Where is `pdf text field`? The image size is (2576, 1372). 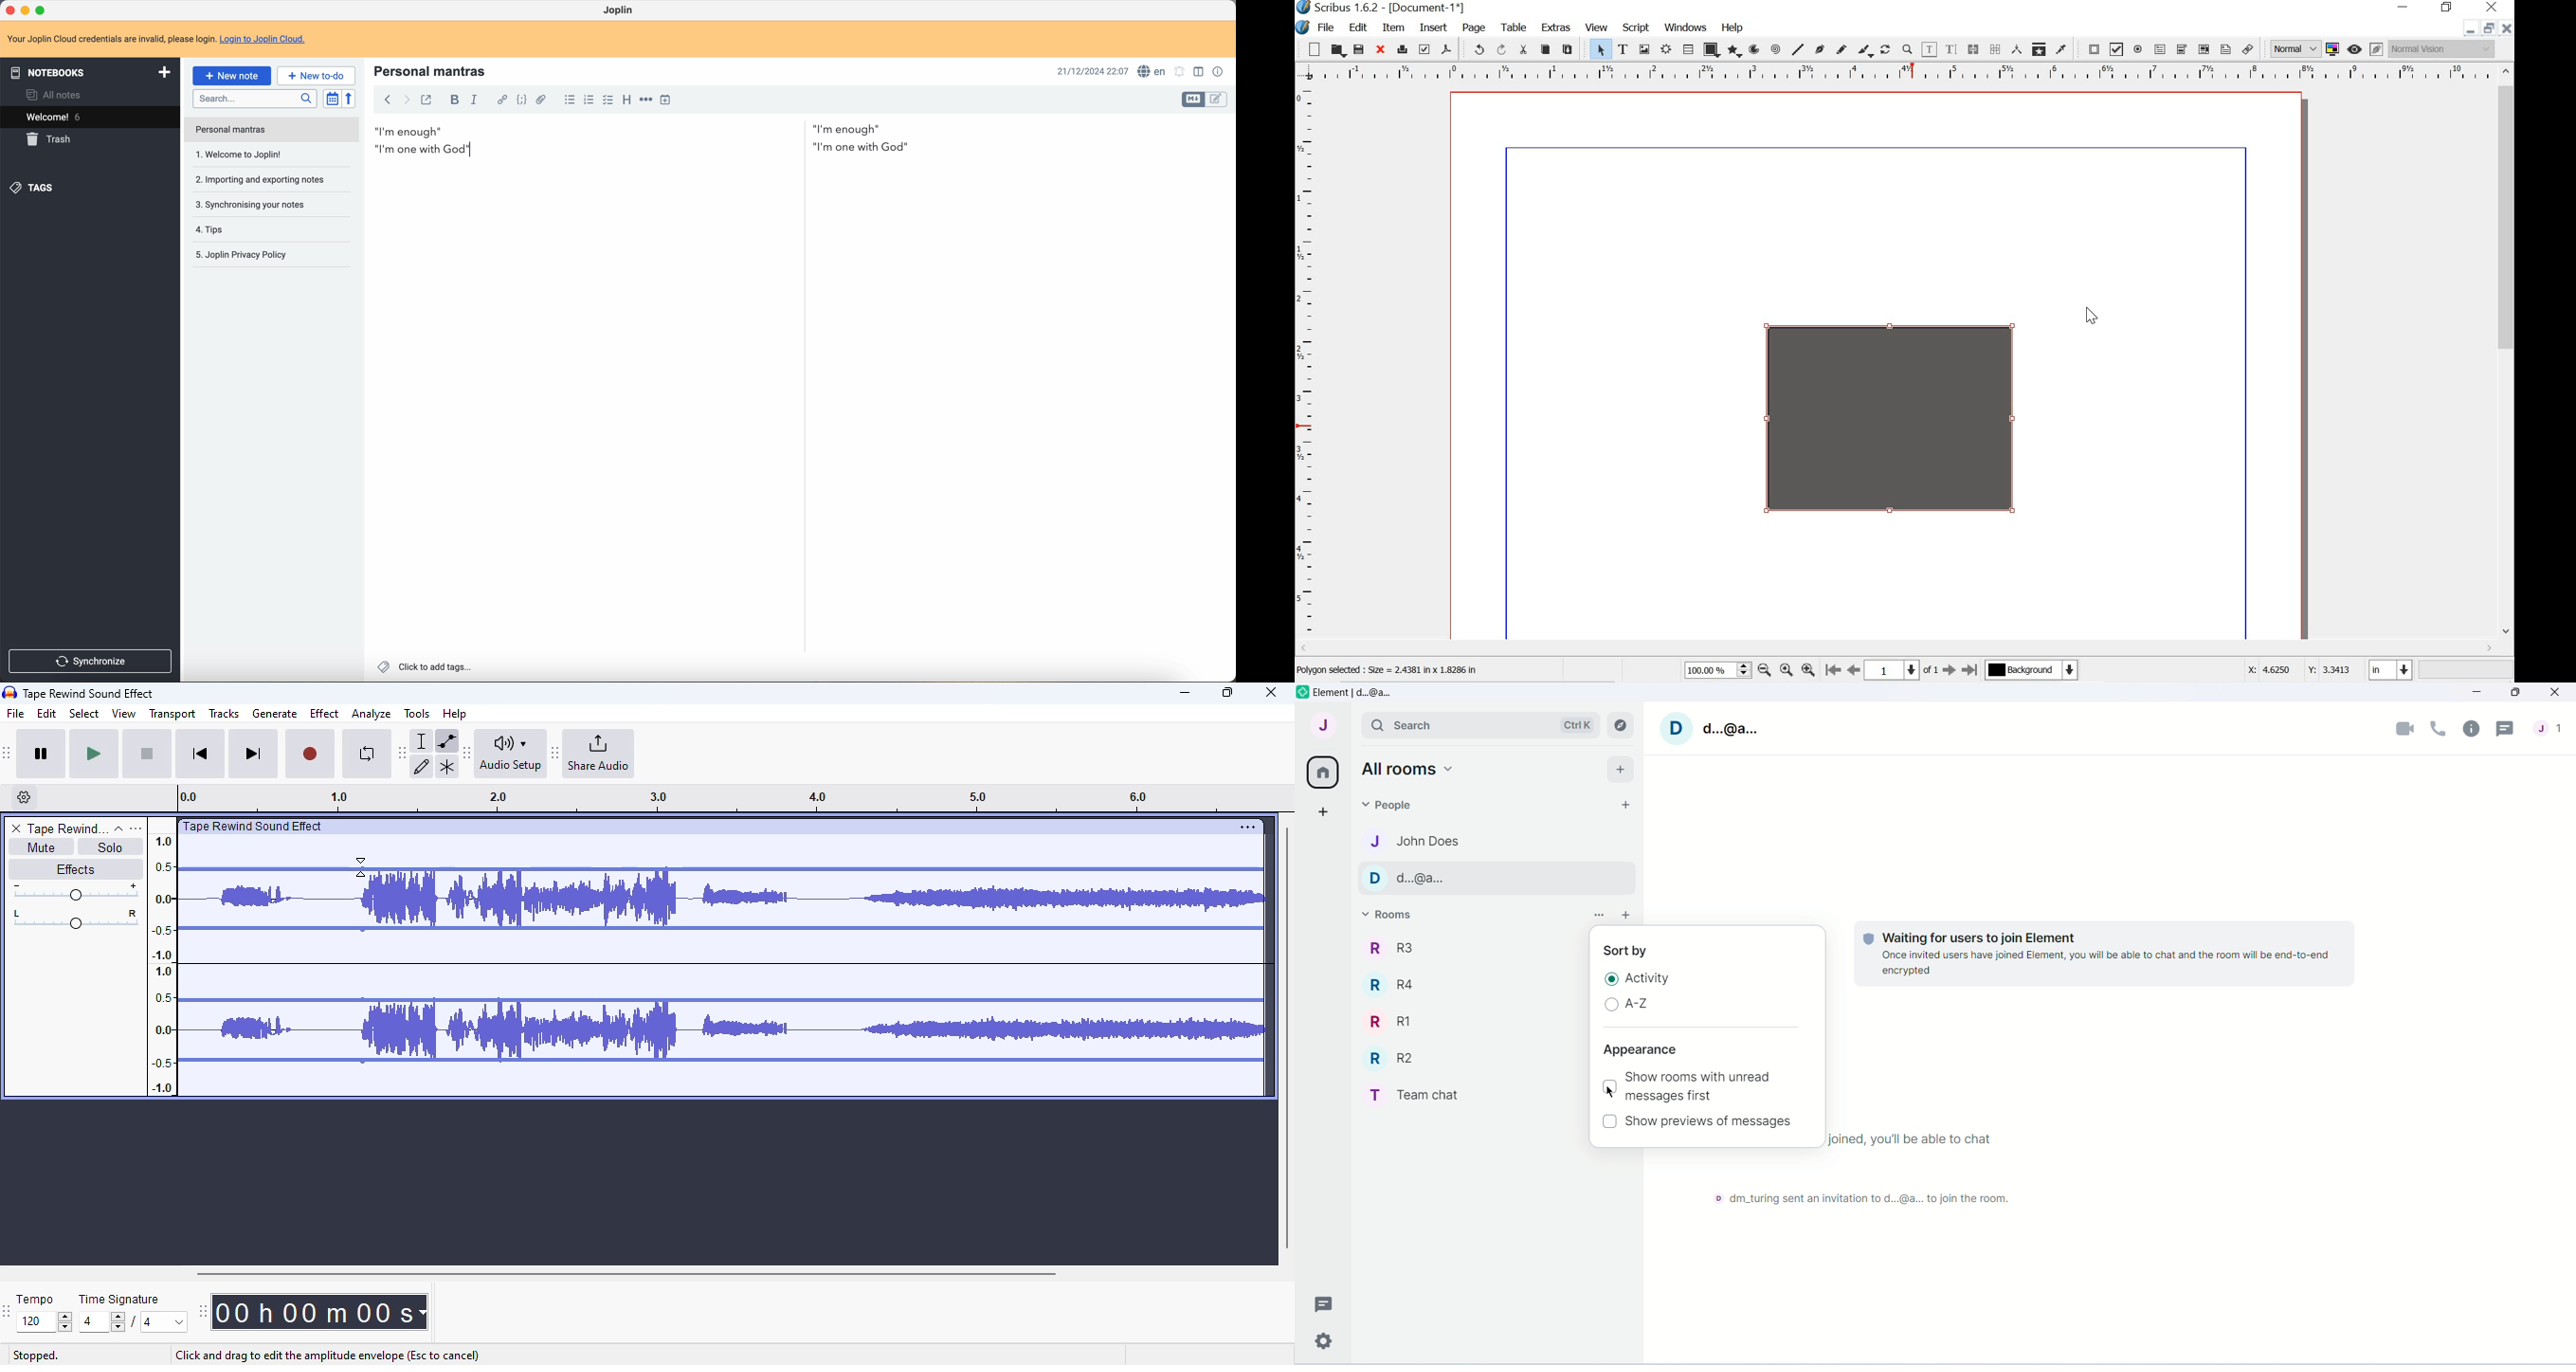
pdf text field is located at coordinates (2161, 48).